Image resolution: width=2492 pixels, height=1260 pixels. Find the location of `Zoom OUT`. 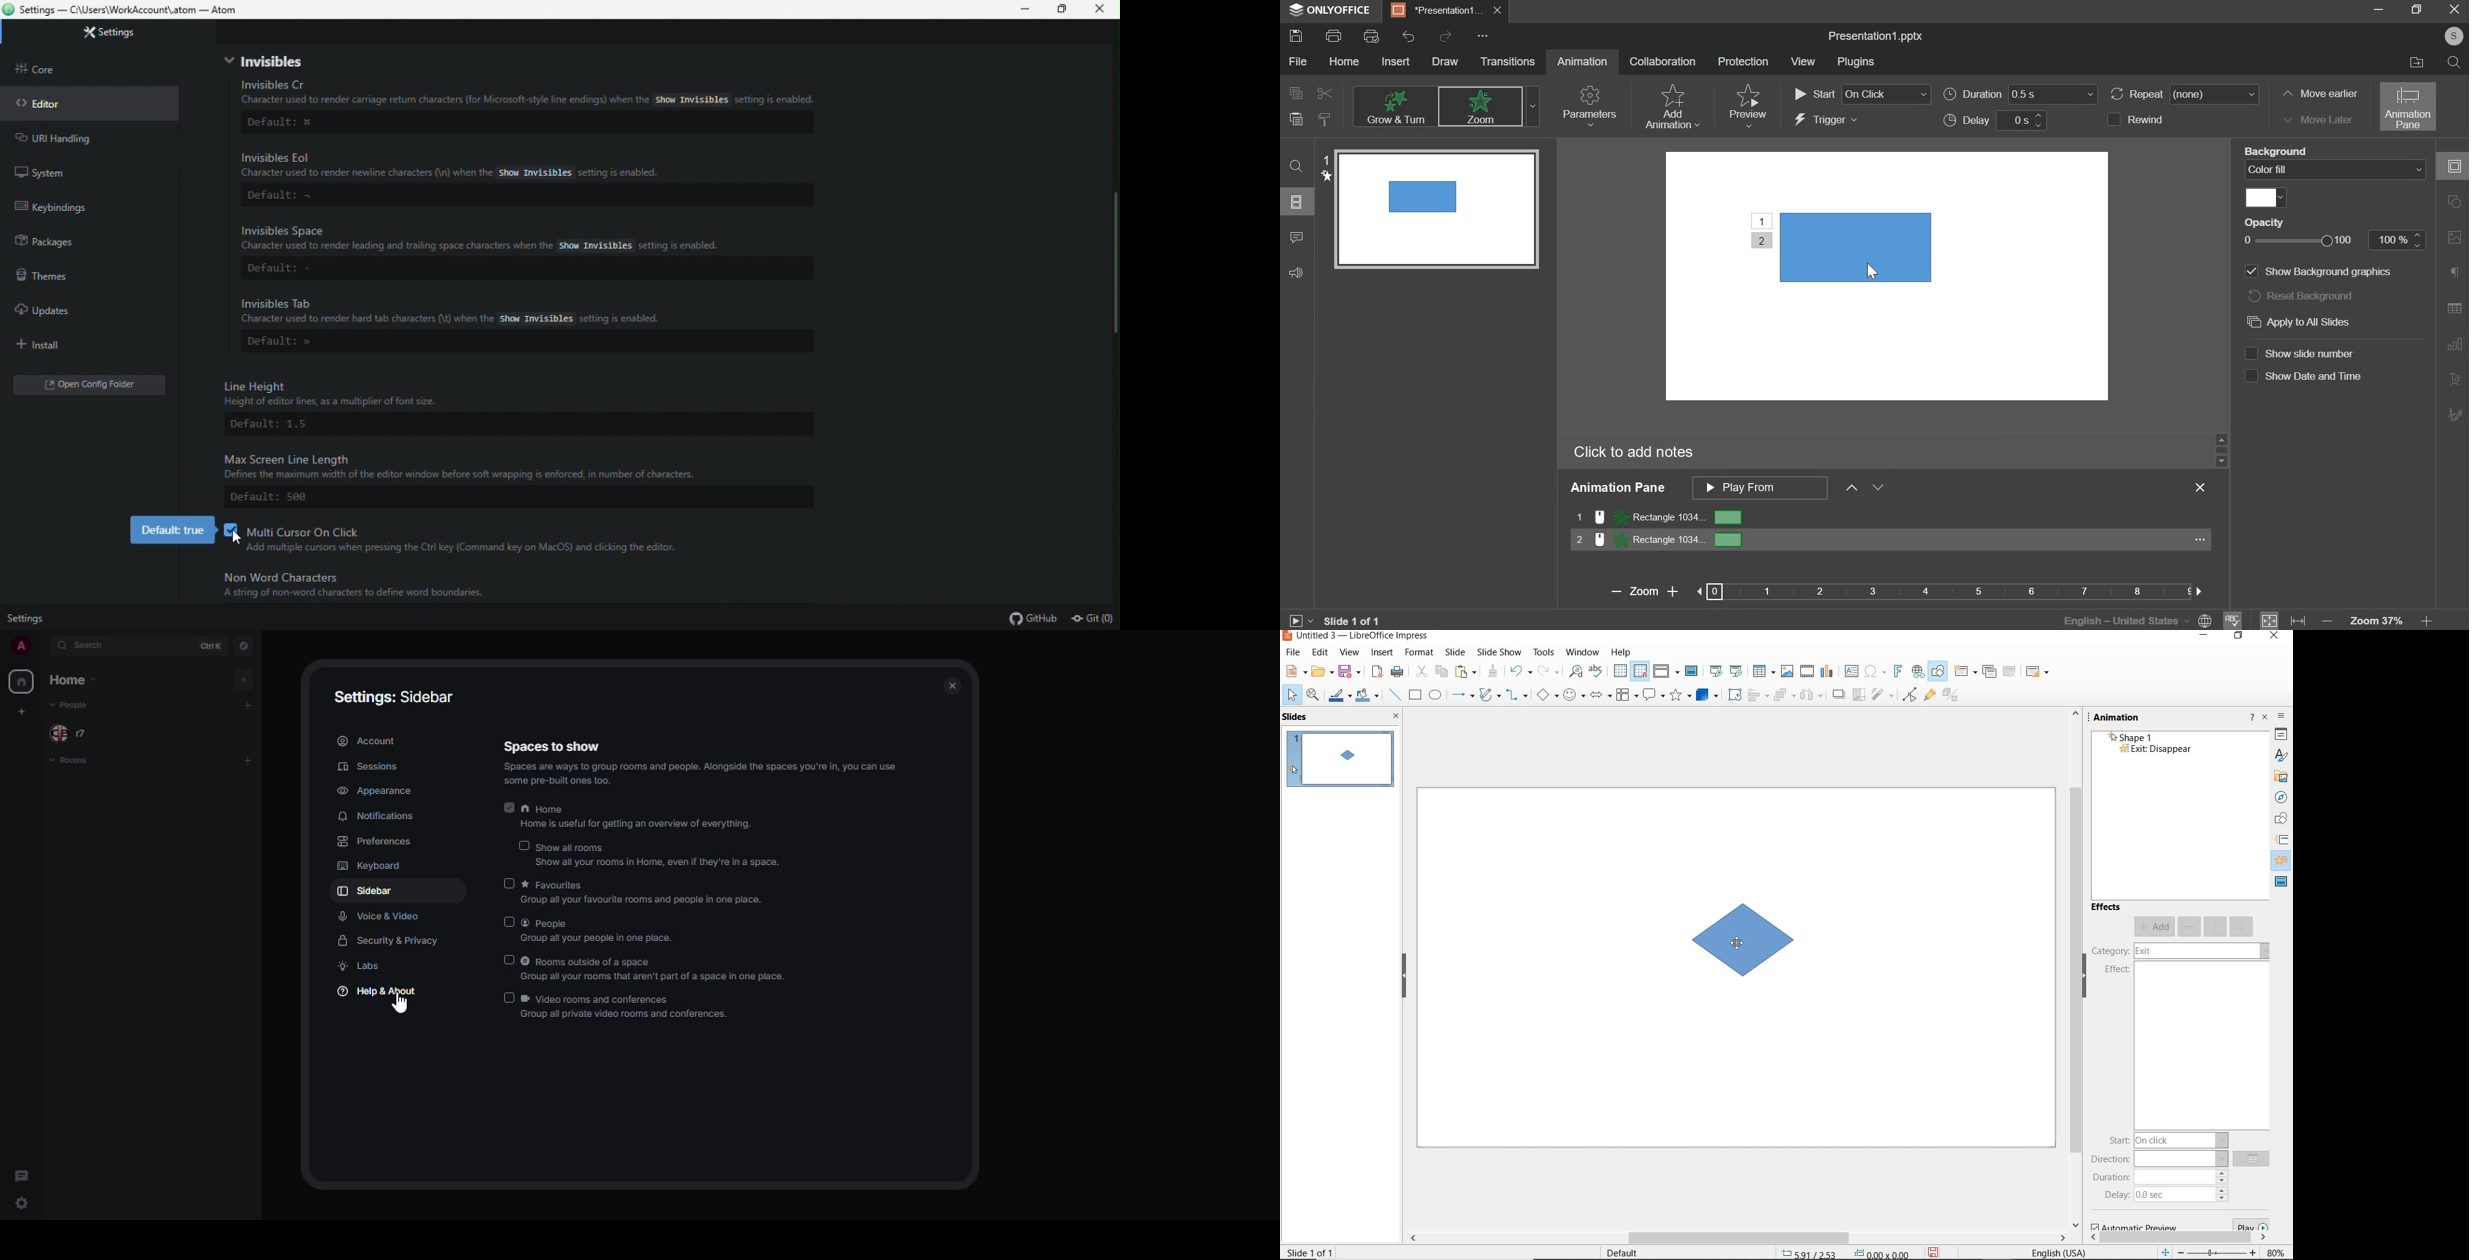

Zoom OUT is located at coordinates (1615, 593).